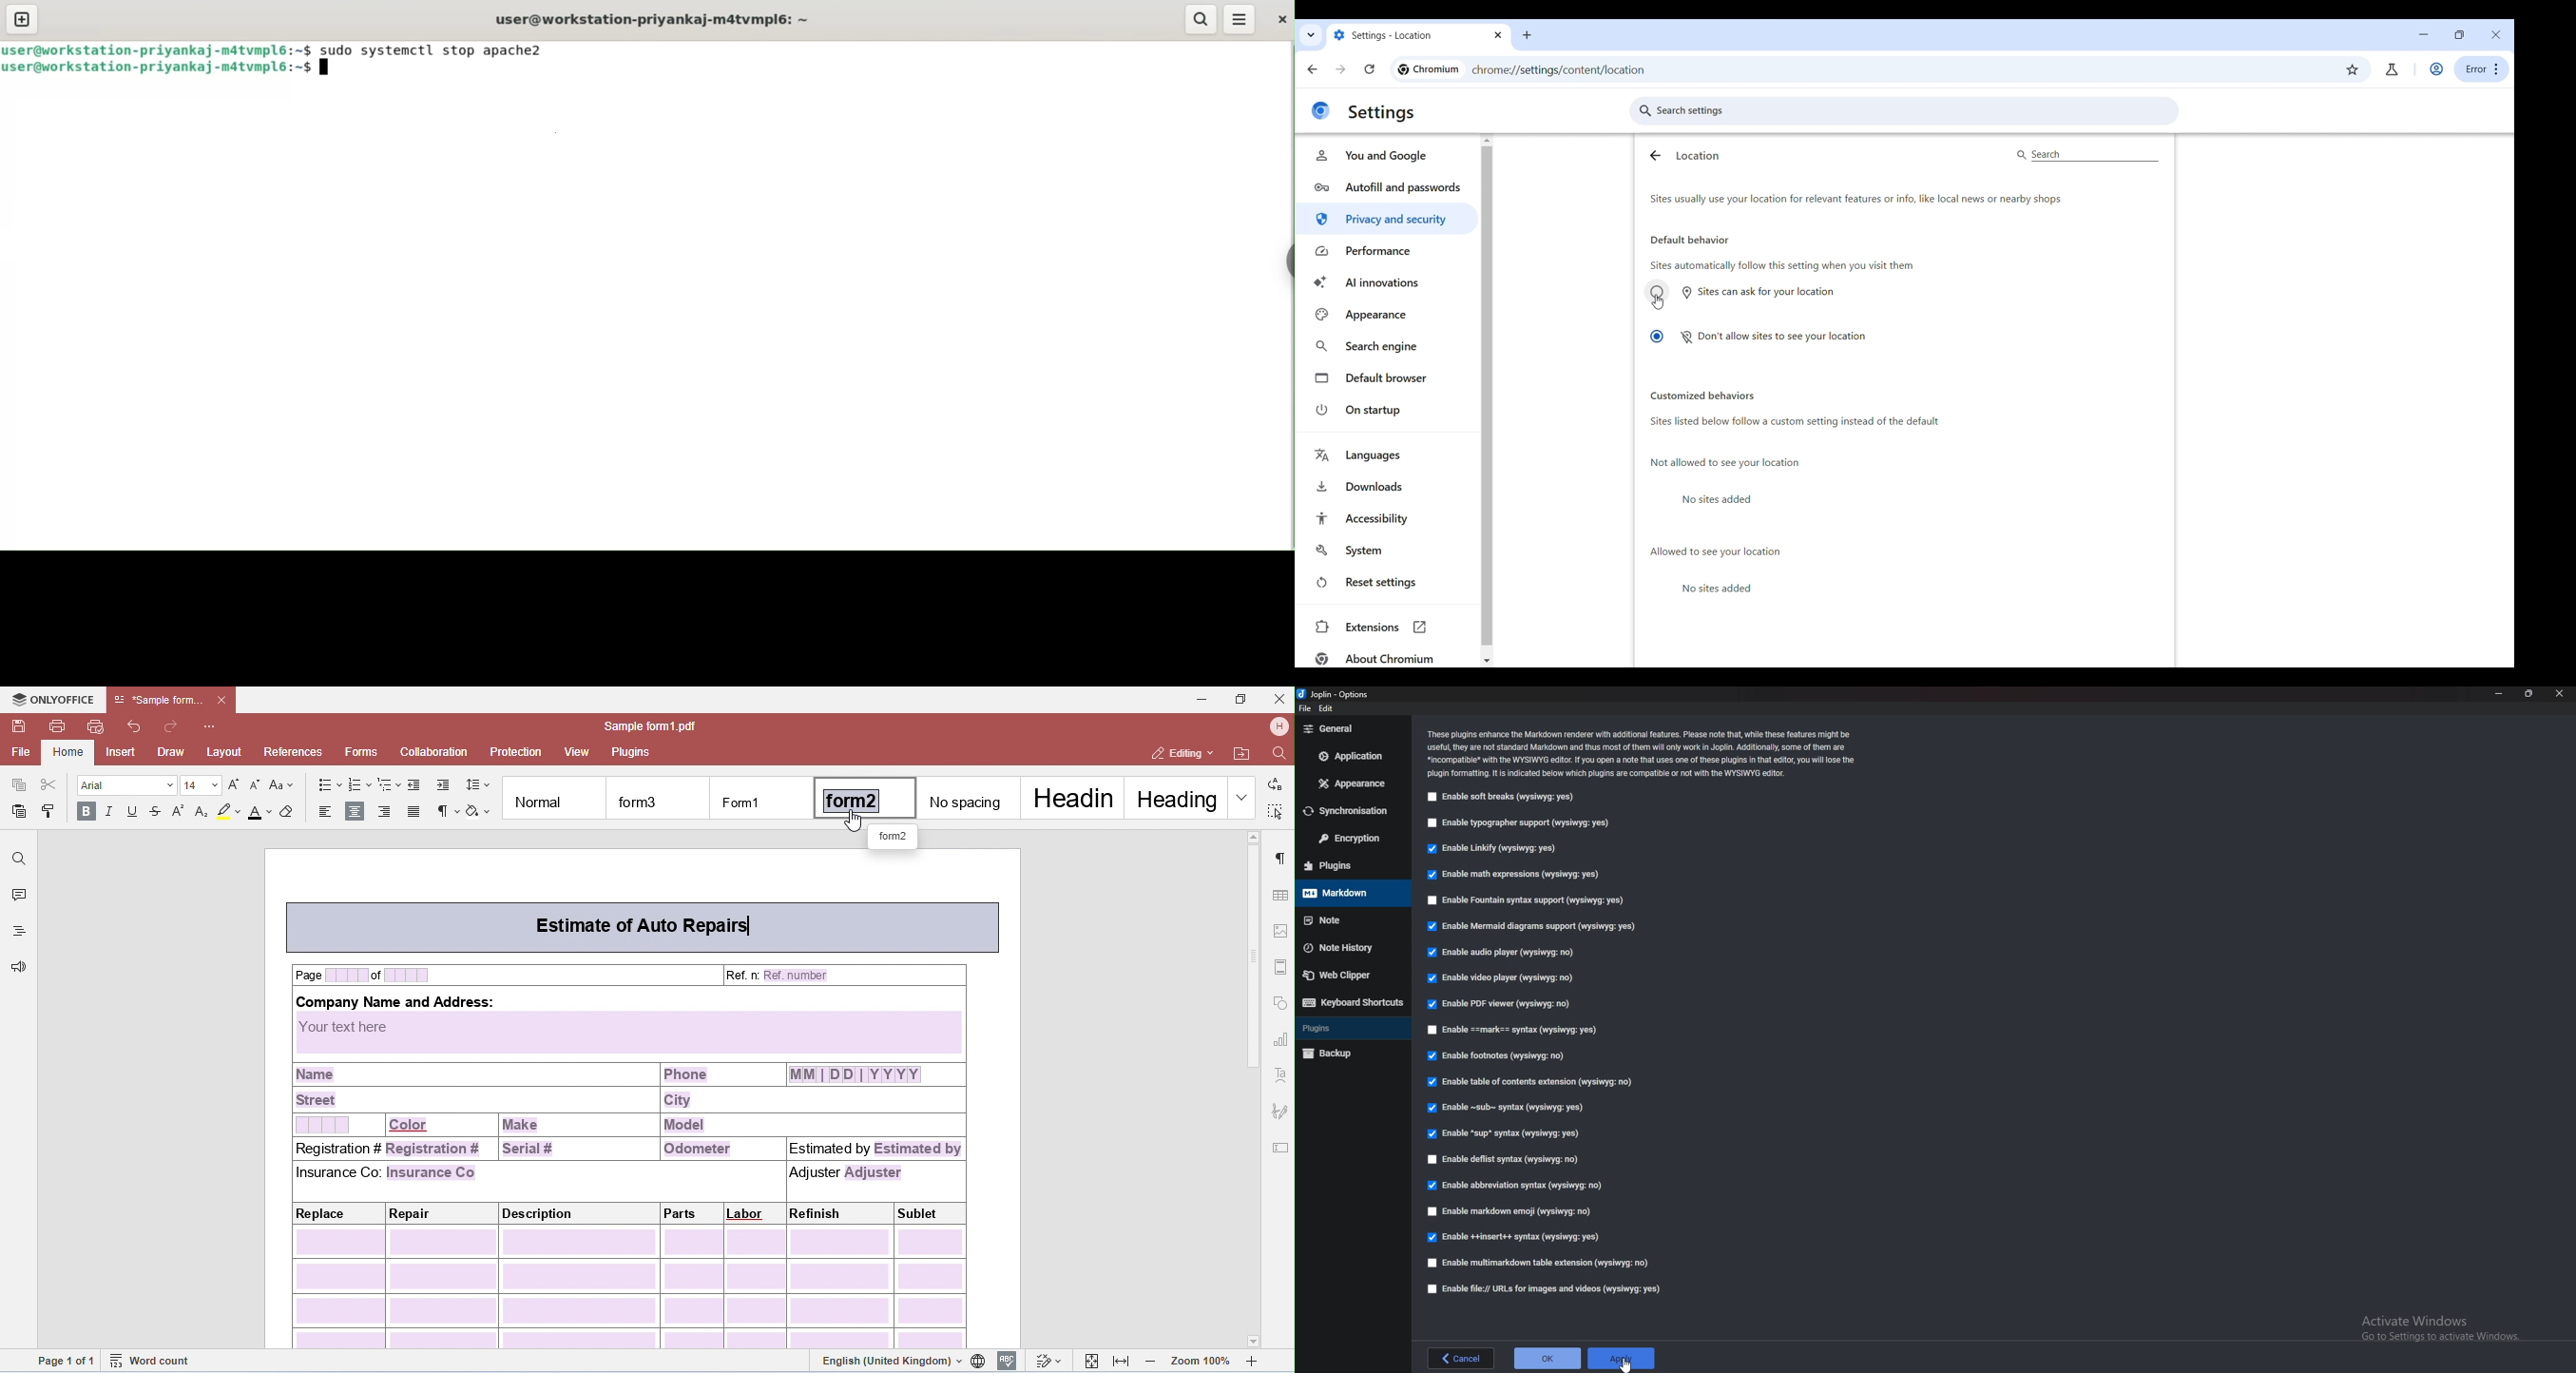  Describe the element at coordinates (1347, 892) in the screenshot. I see `Mark down` at that location.